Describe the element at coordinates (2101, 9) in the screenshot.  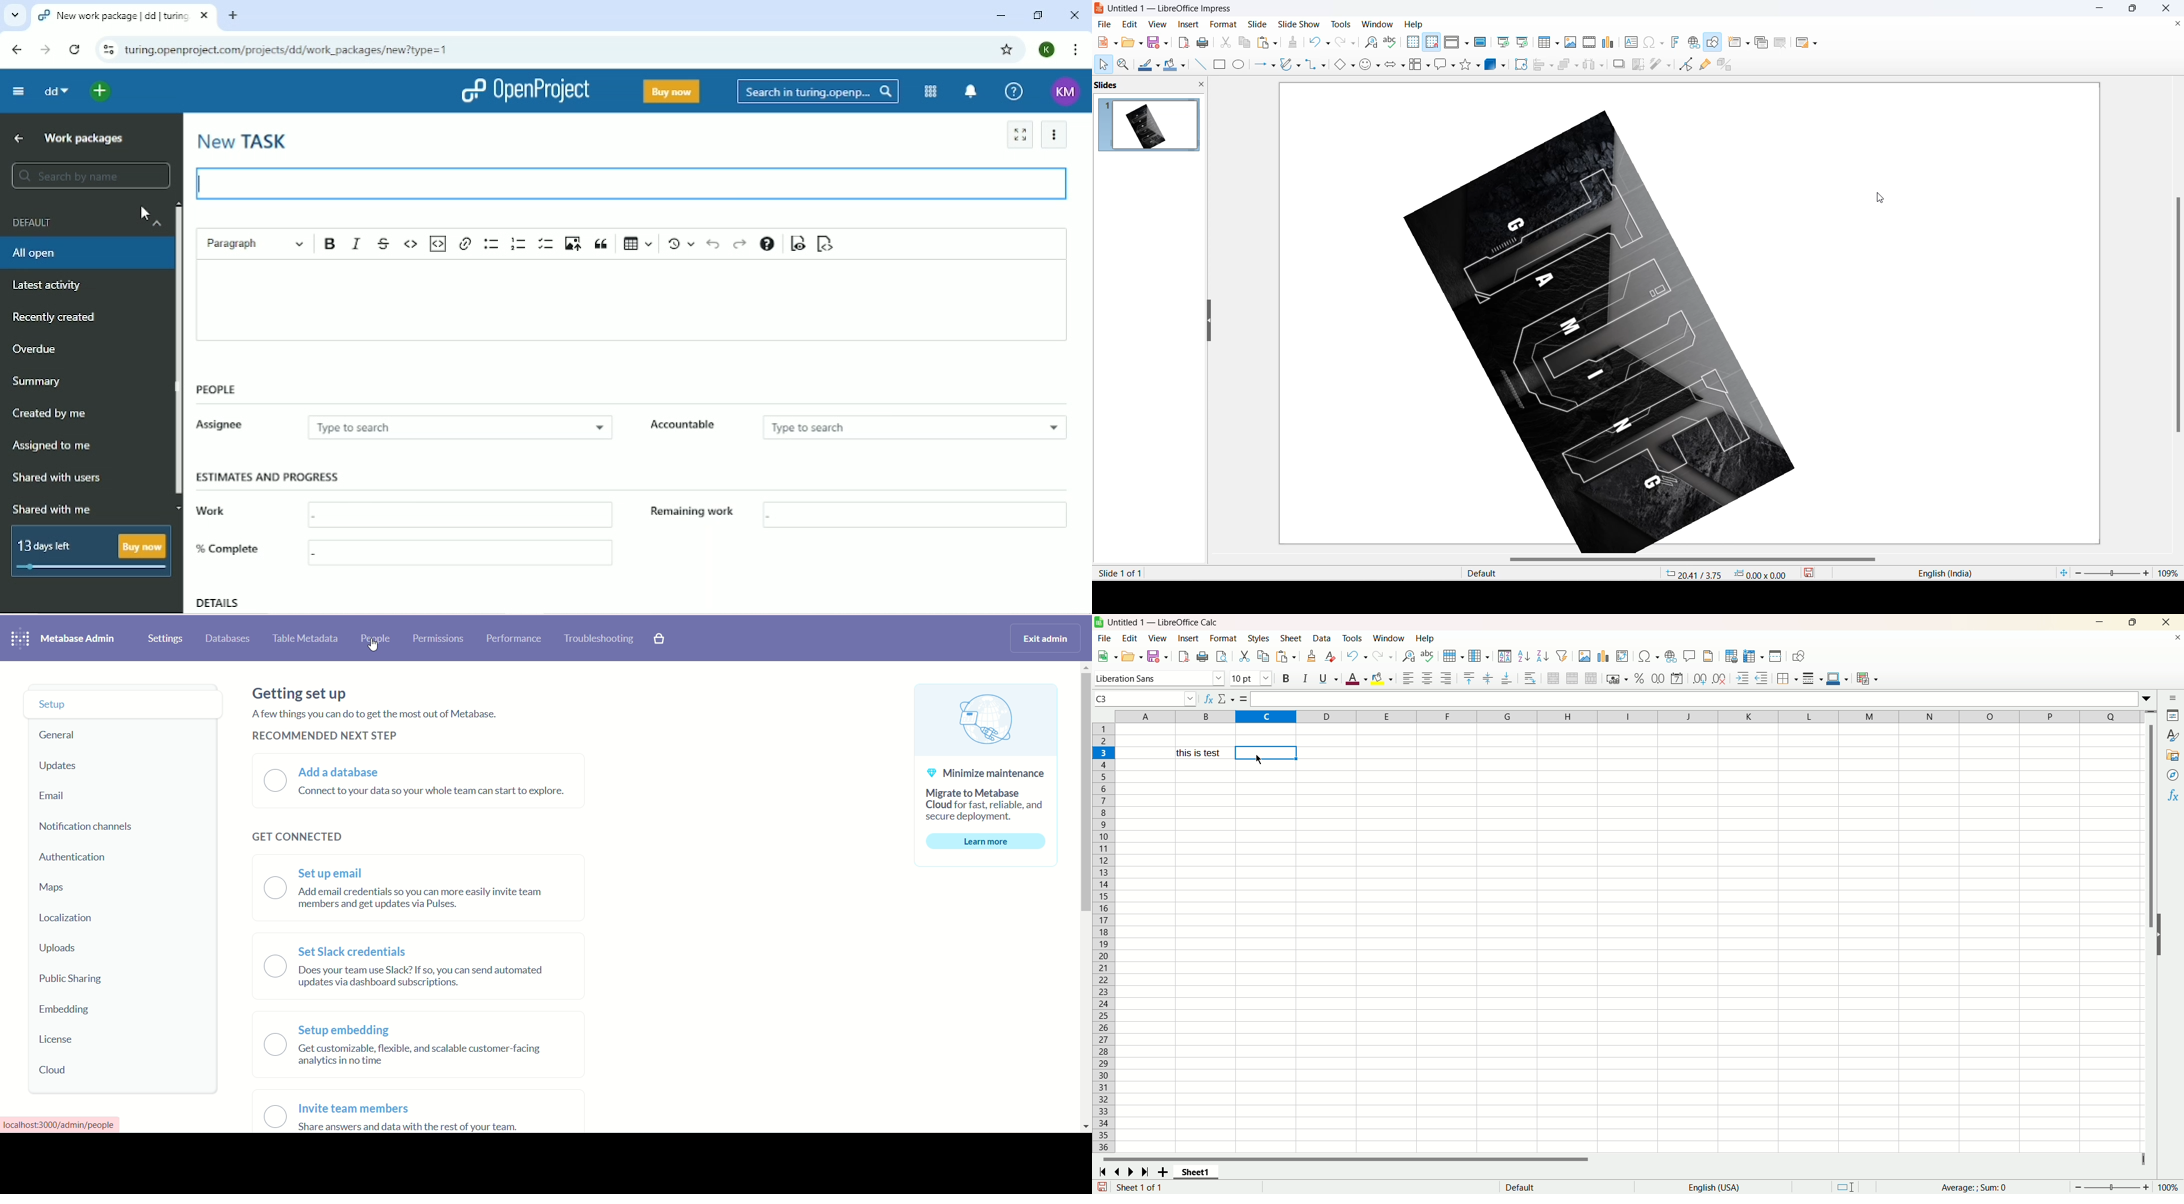
I see `minimize` at that location.